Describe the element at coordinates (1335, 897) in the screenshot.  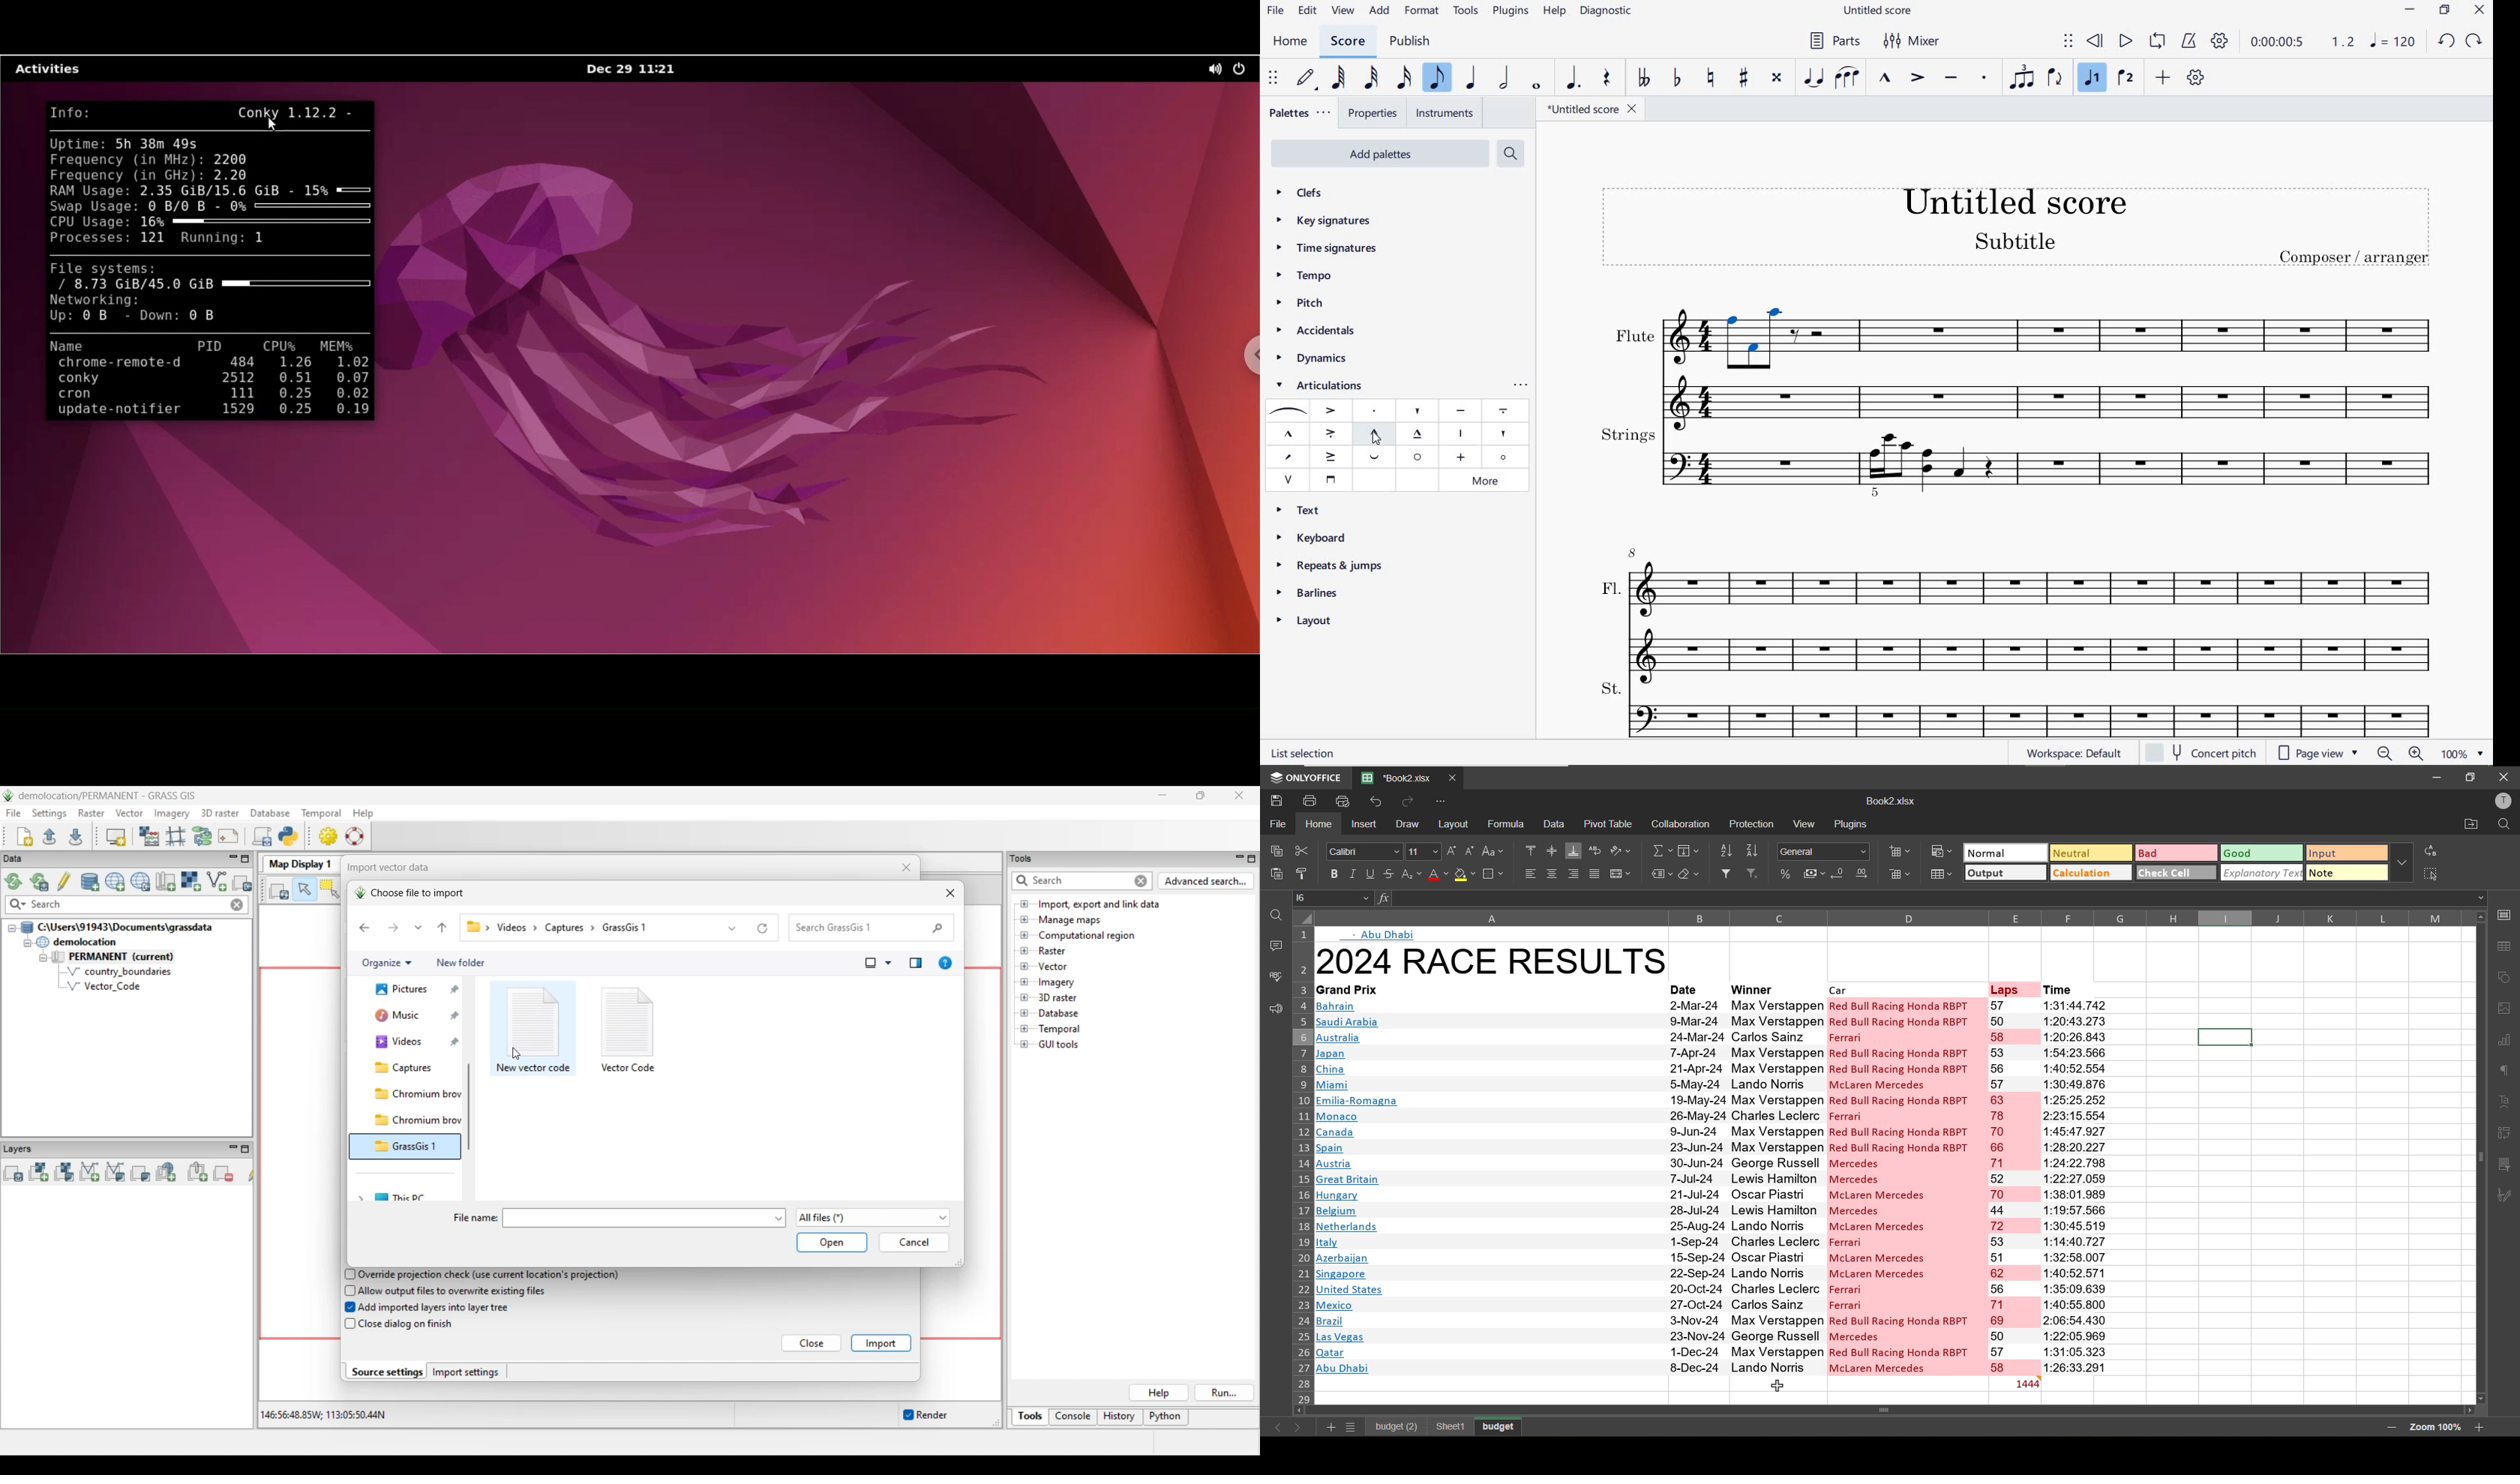
I see `cell address` at that location.